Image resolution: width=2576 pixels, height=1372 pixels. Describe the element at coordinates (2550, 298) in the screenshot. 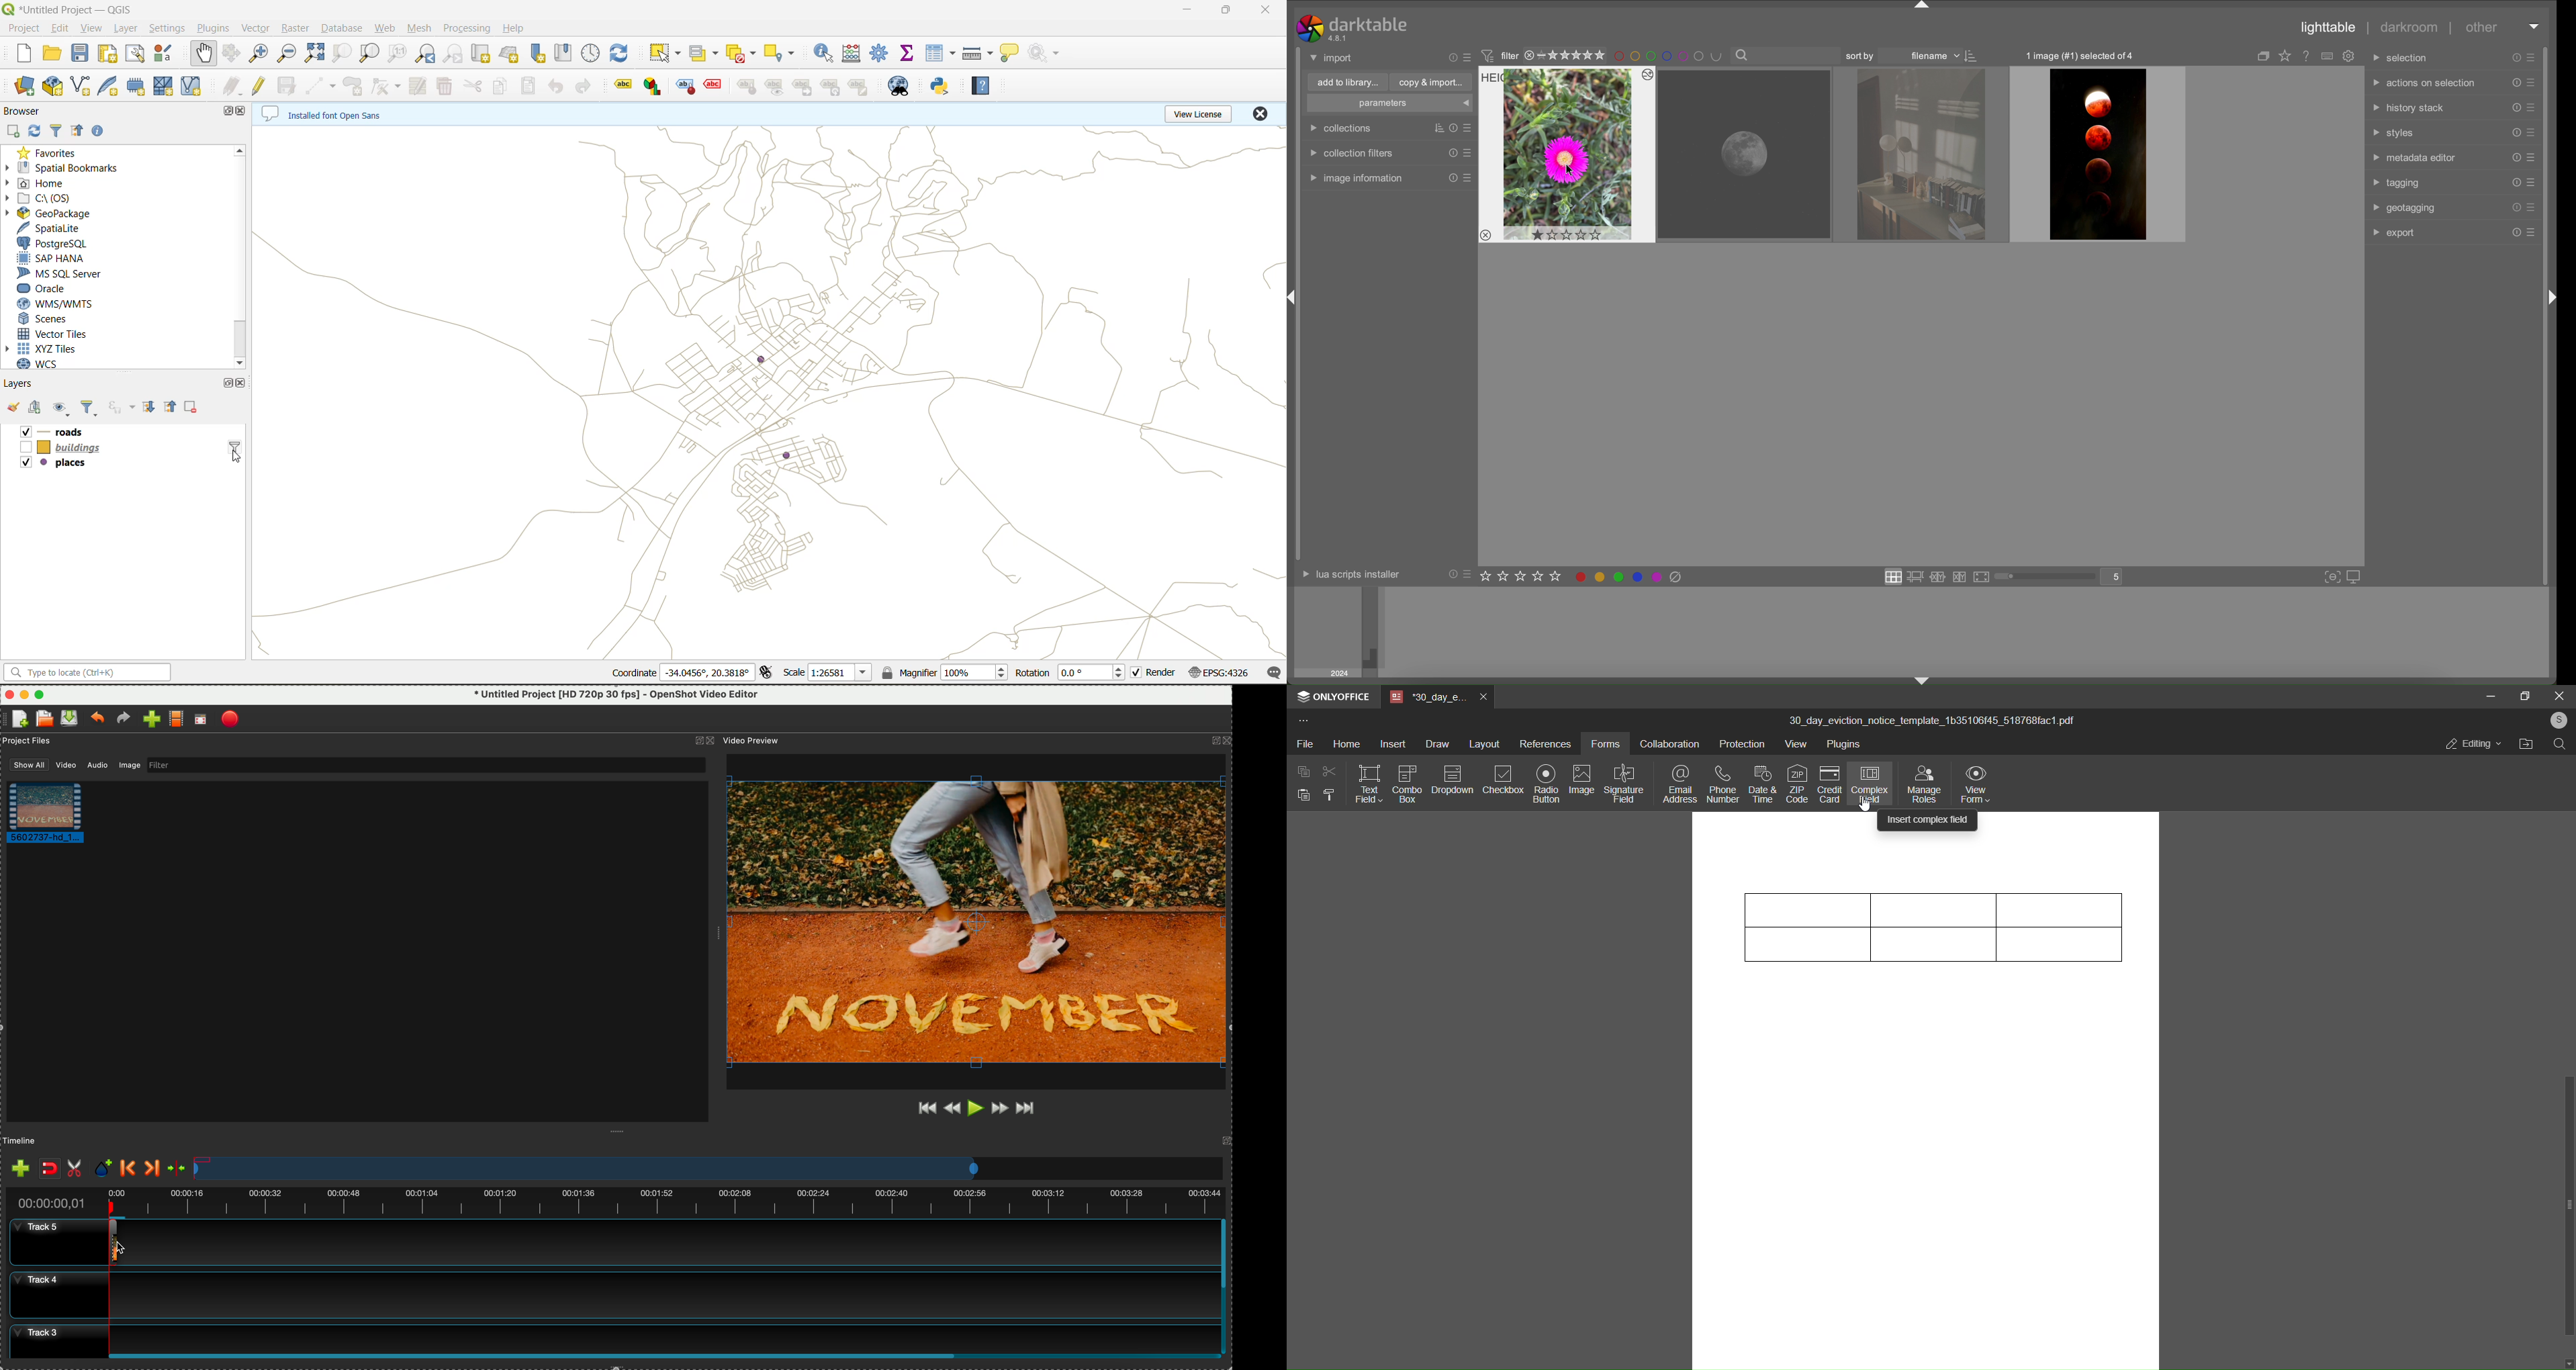

I see `arrow` at that location.